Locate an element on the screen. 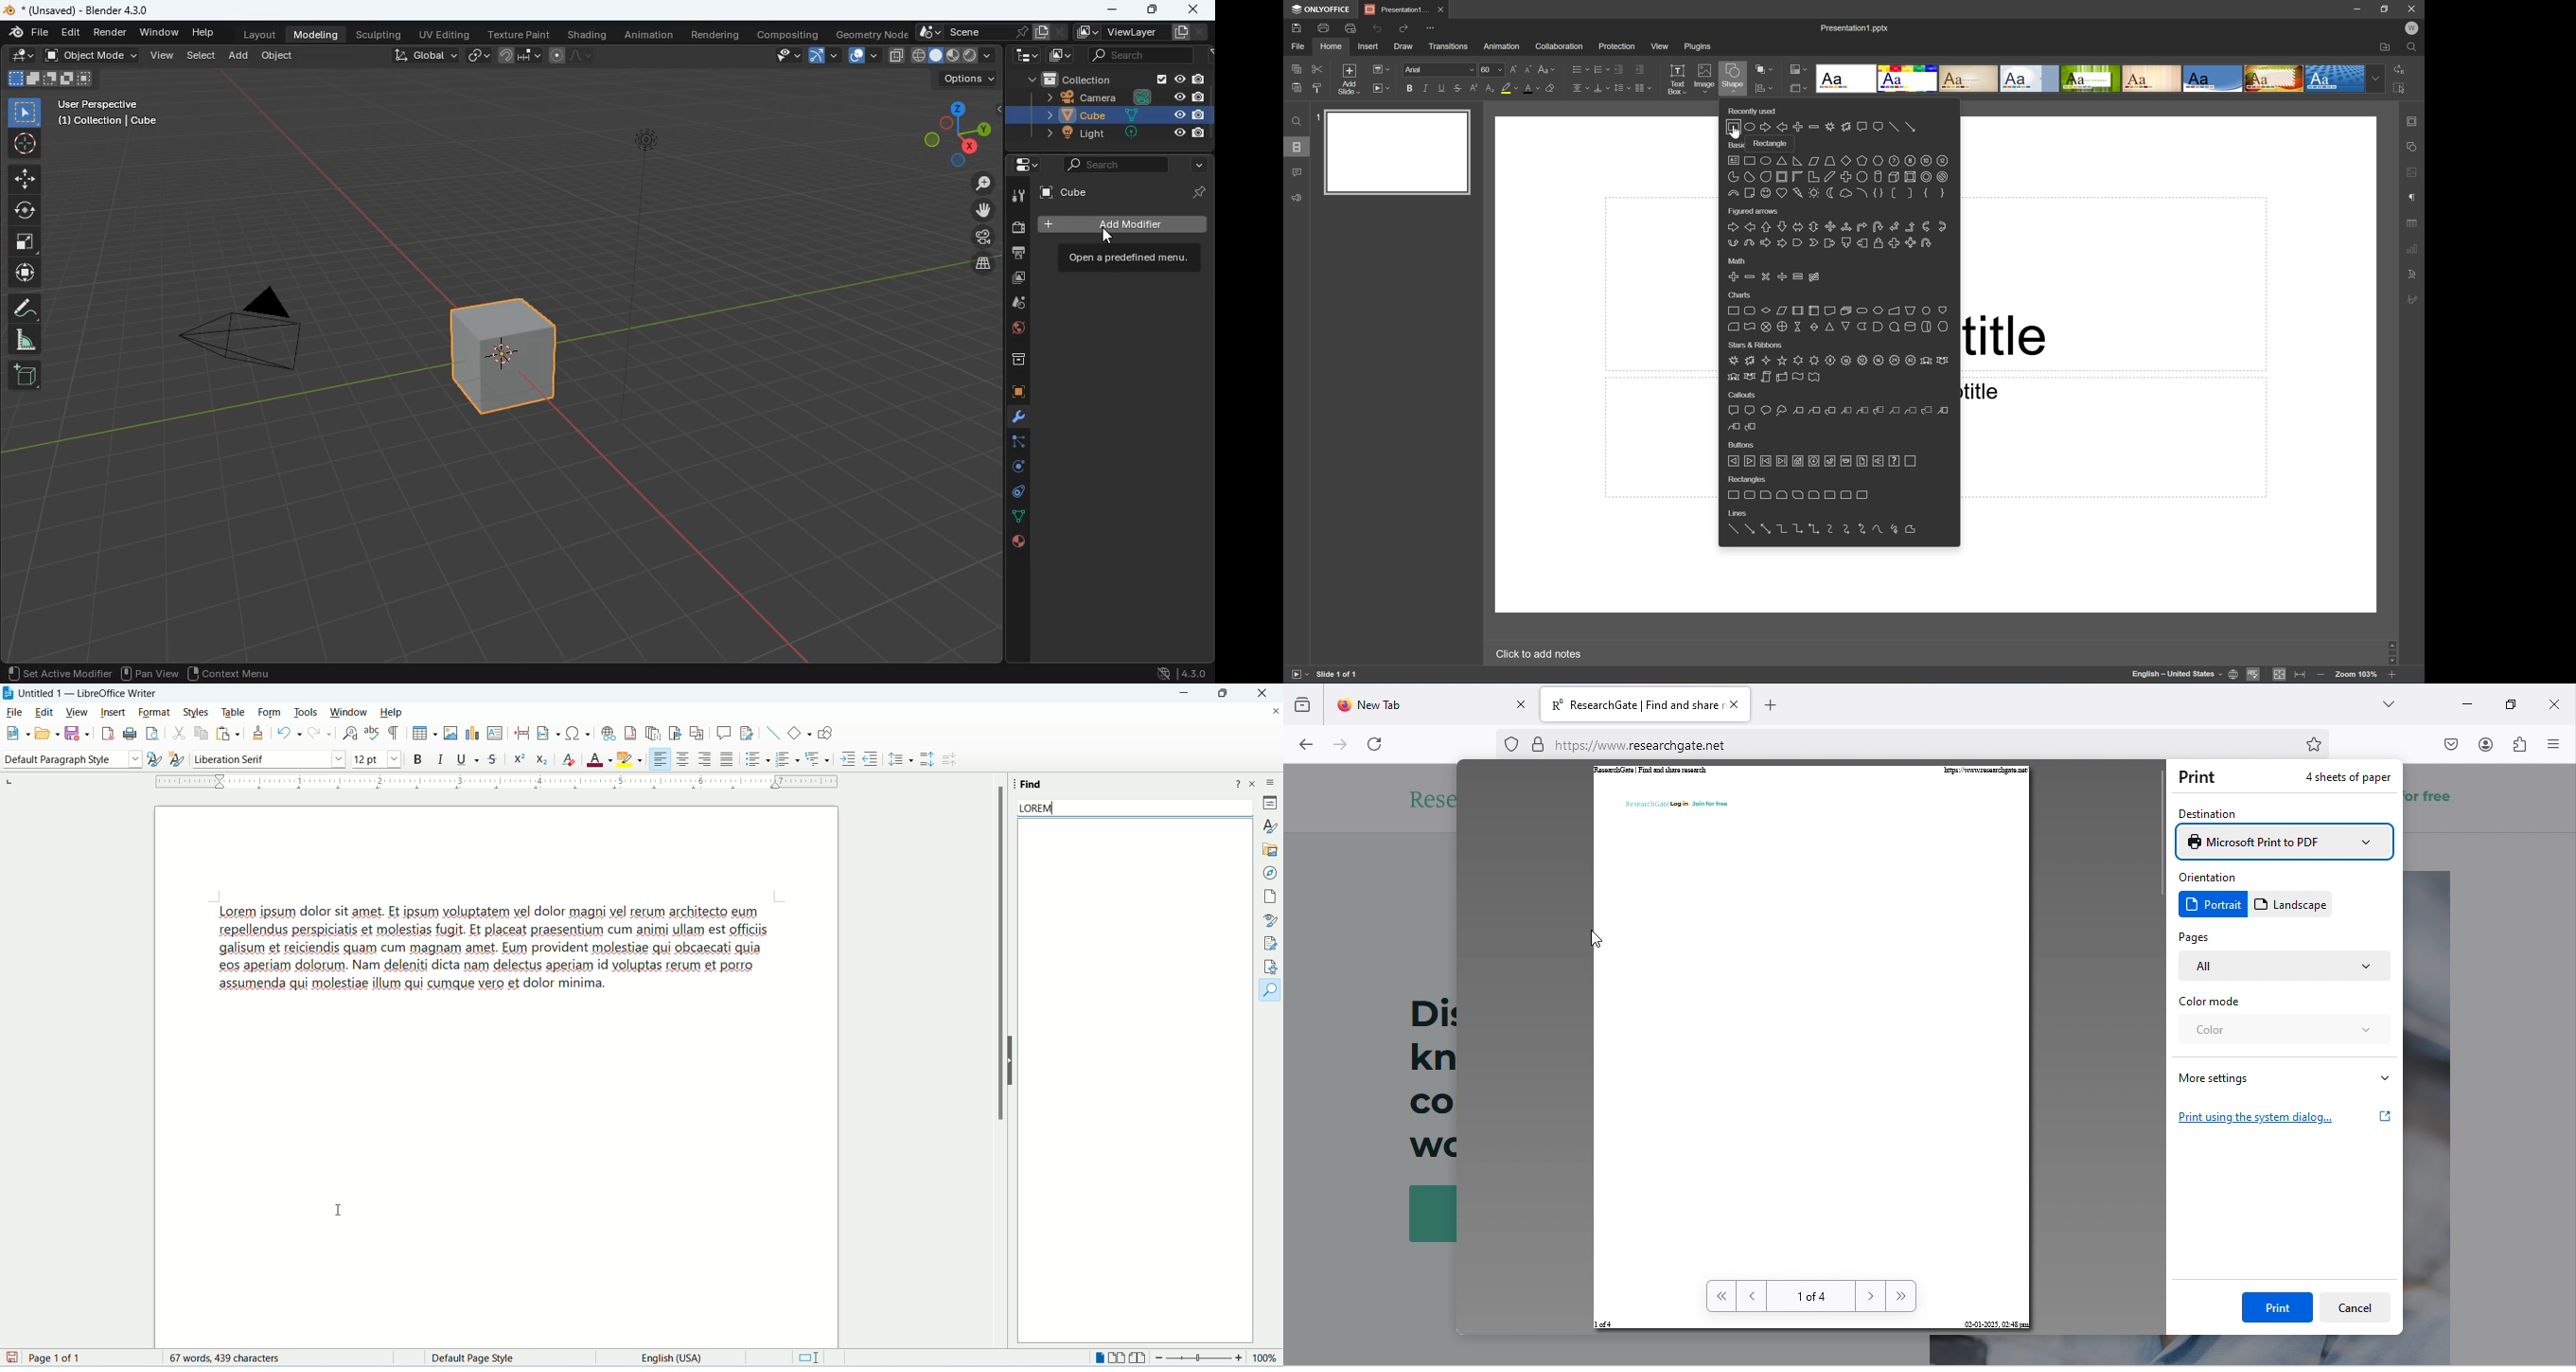  Zoom out is located at coordinates (2320, 675).